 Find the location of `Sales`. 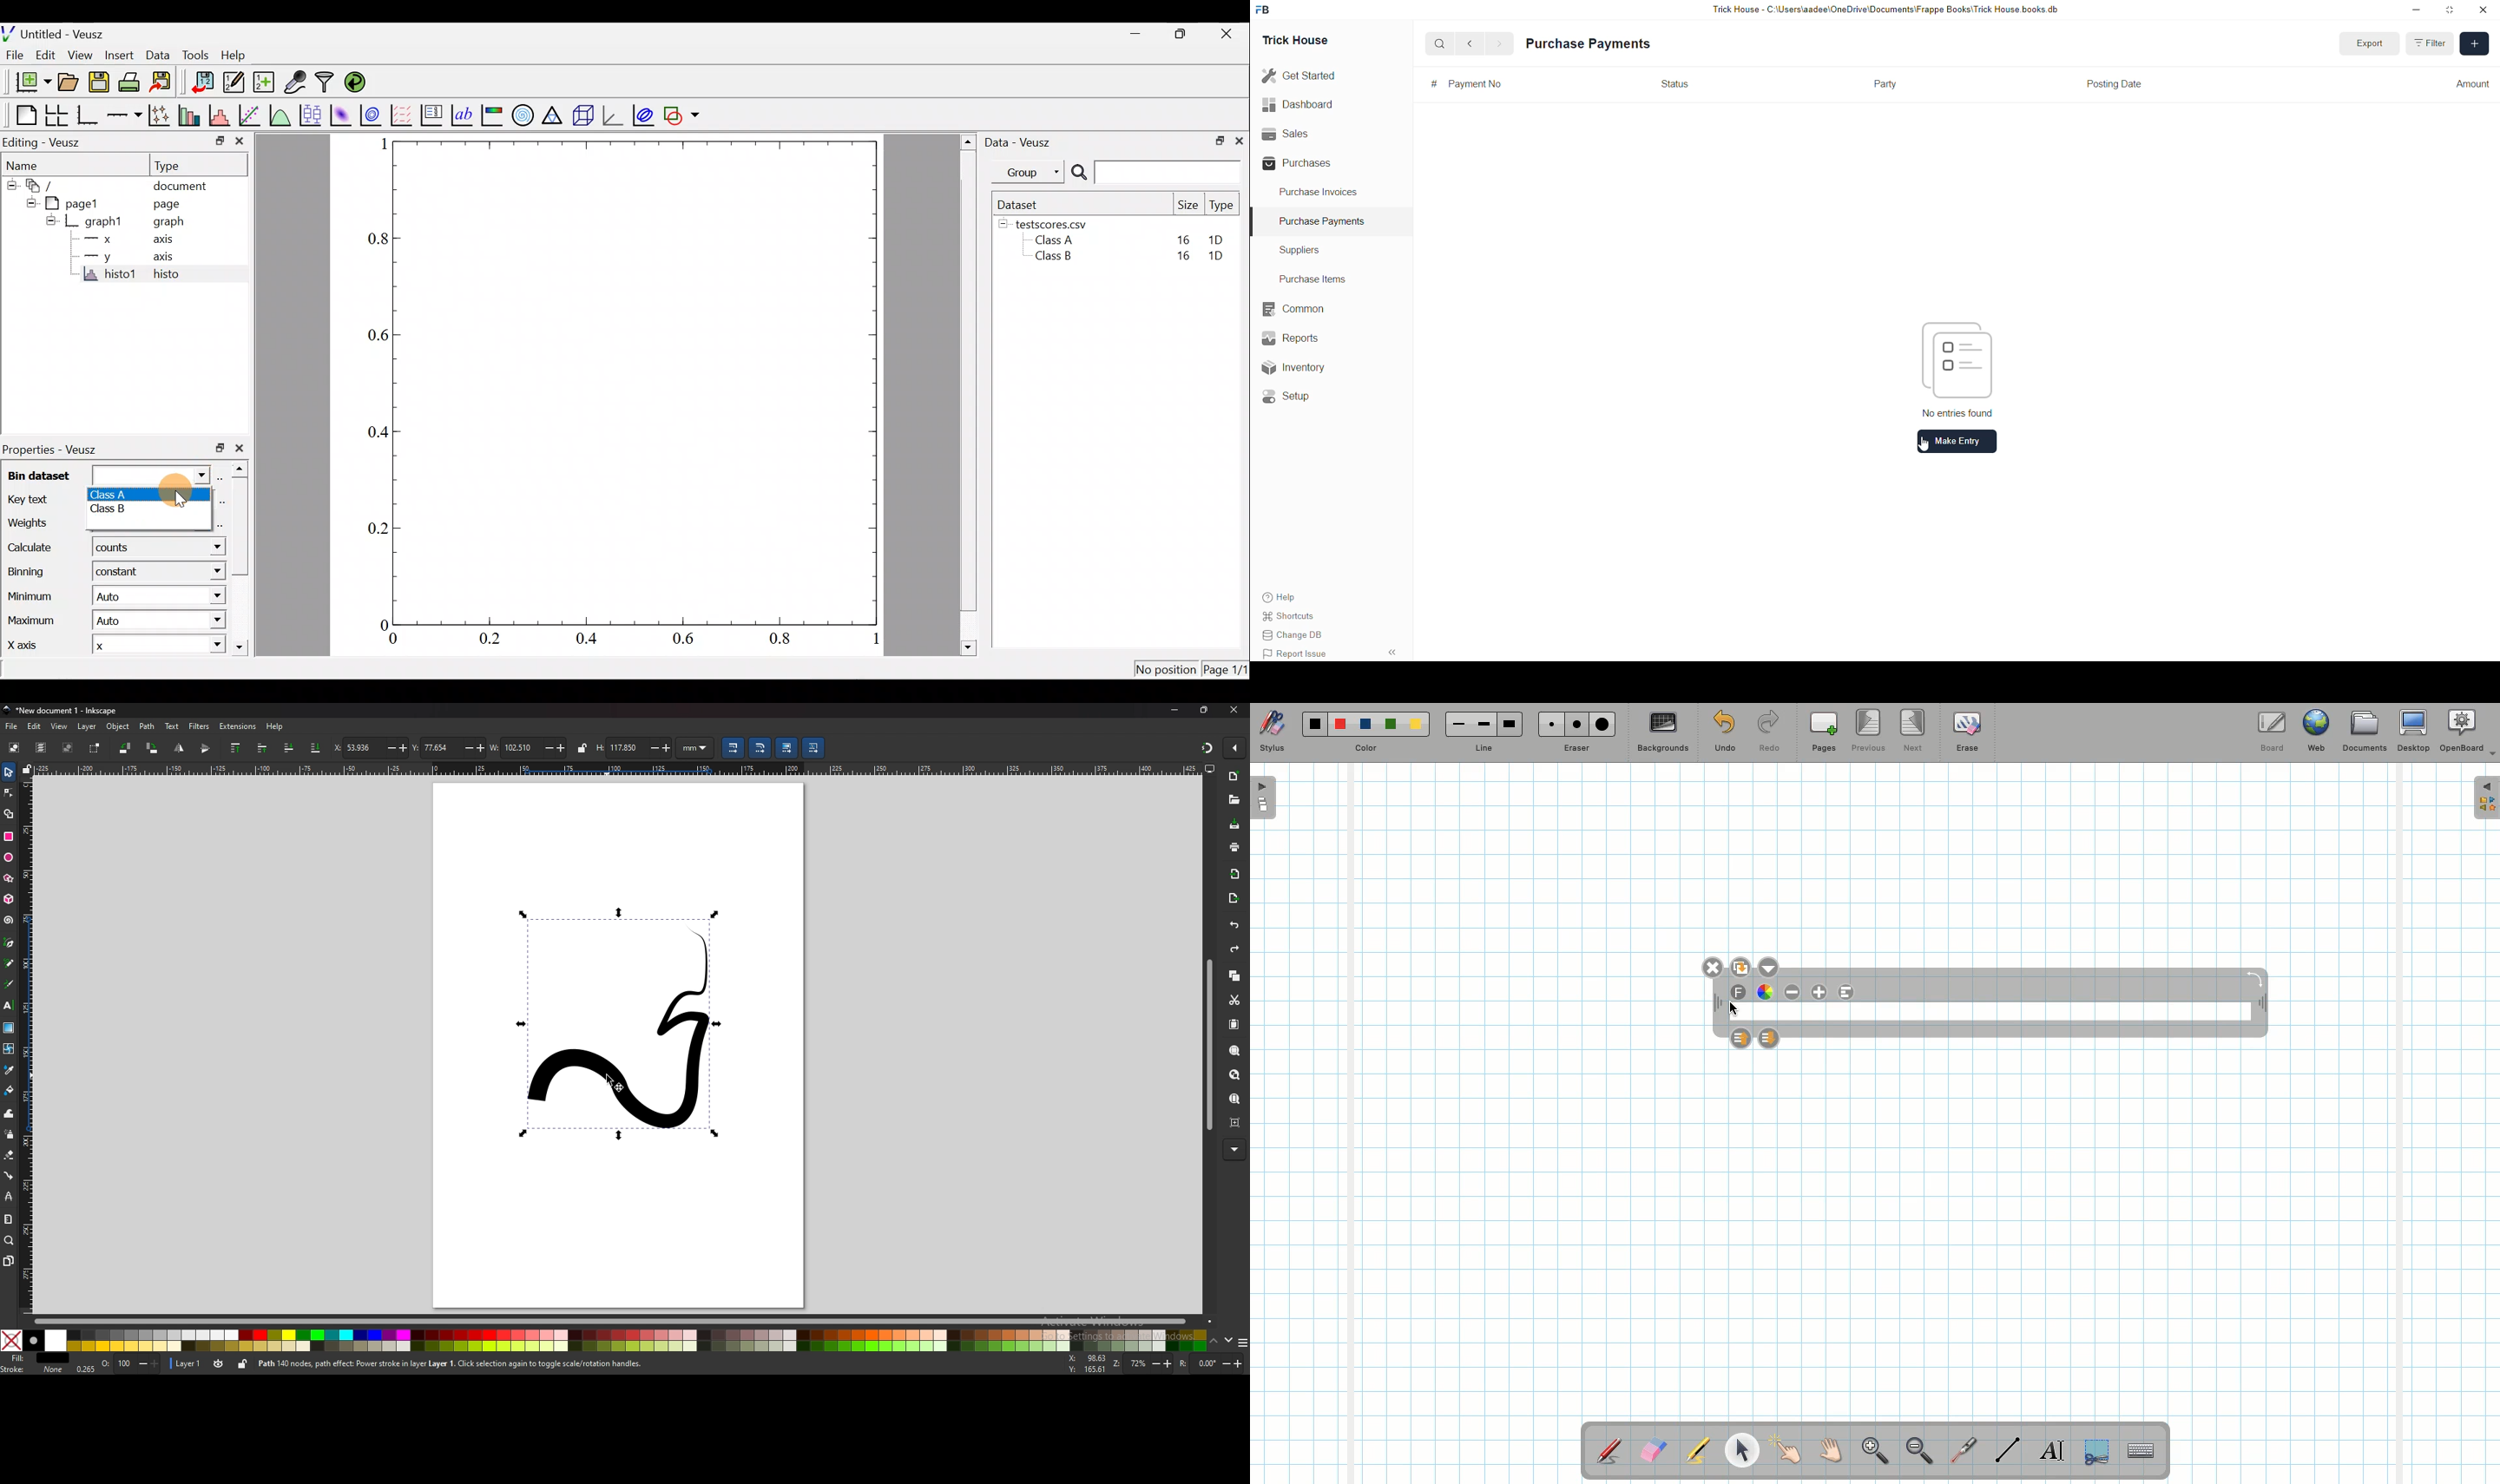

Sales is located at coordinates (1284, 132).